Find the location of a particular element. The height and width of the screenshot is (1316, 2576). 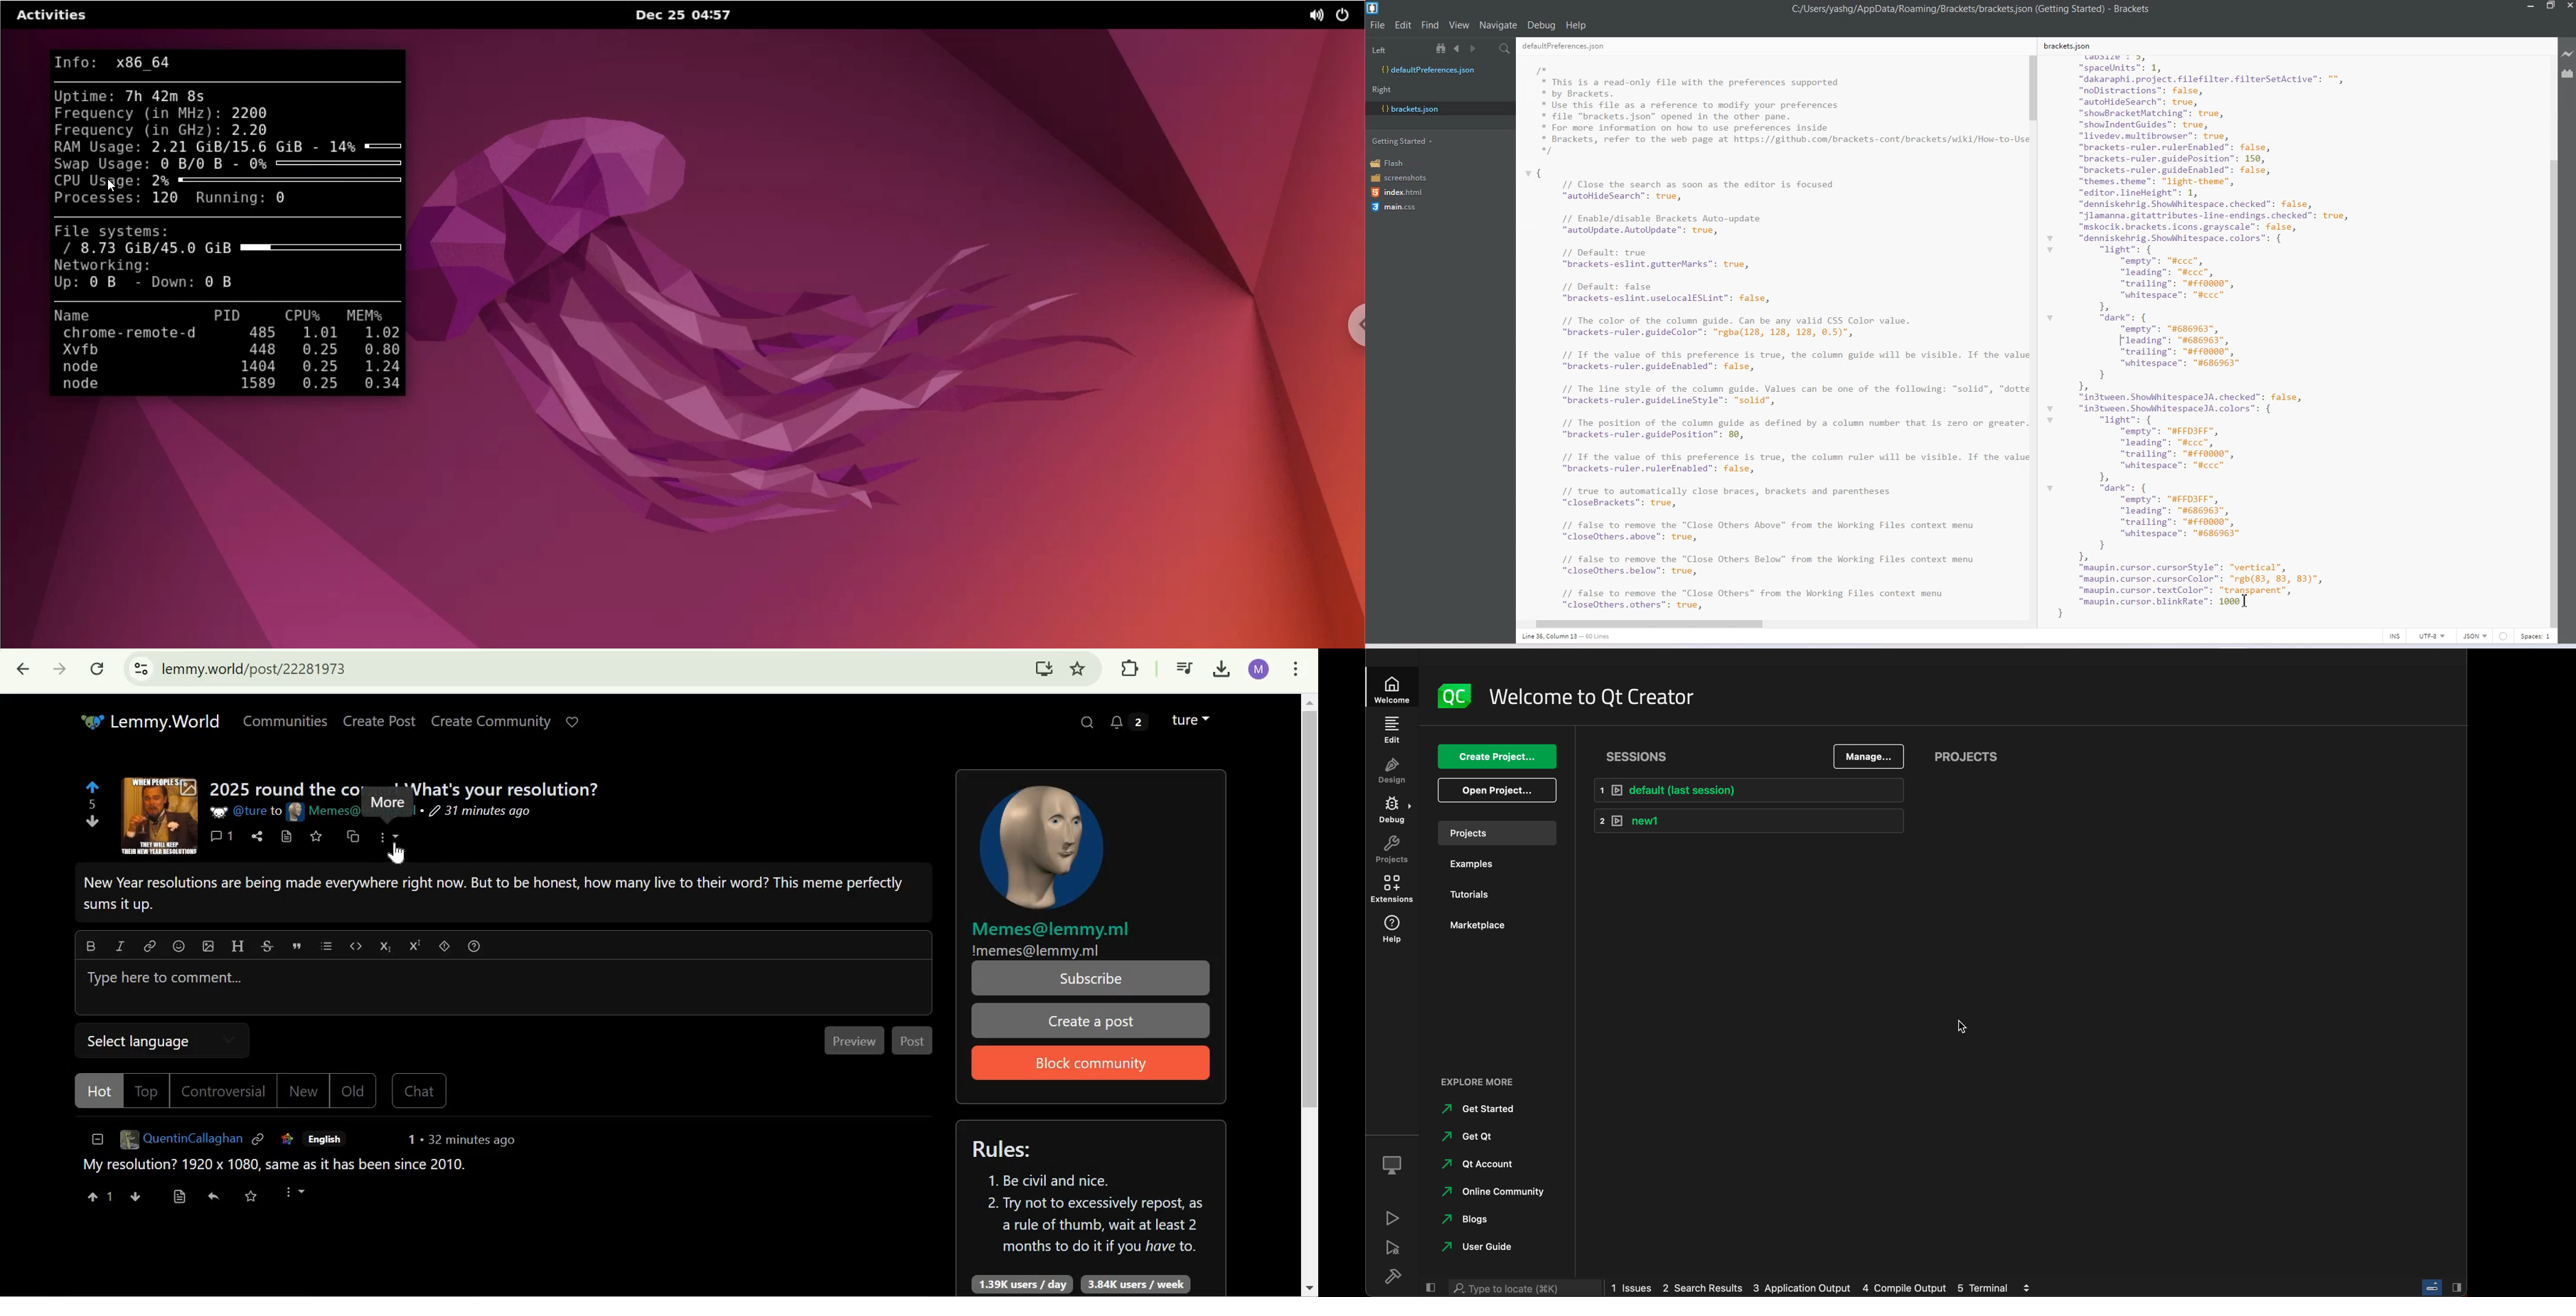

View site information is located at coordinates (141, 669).